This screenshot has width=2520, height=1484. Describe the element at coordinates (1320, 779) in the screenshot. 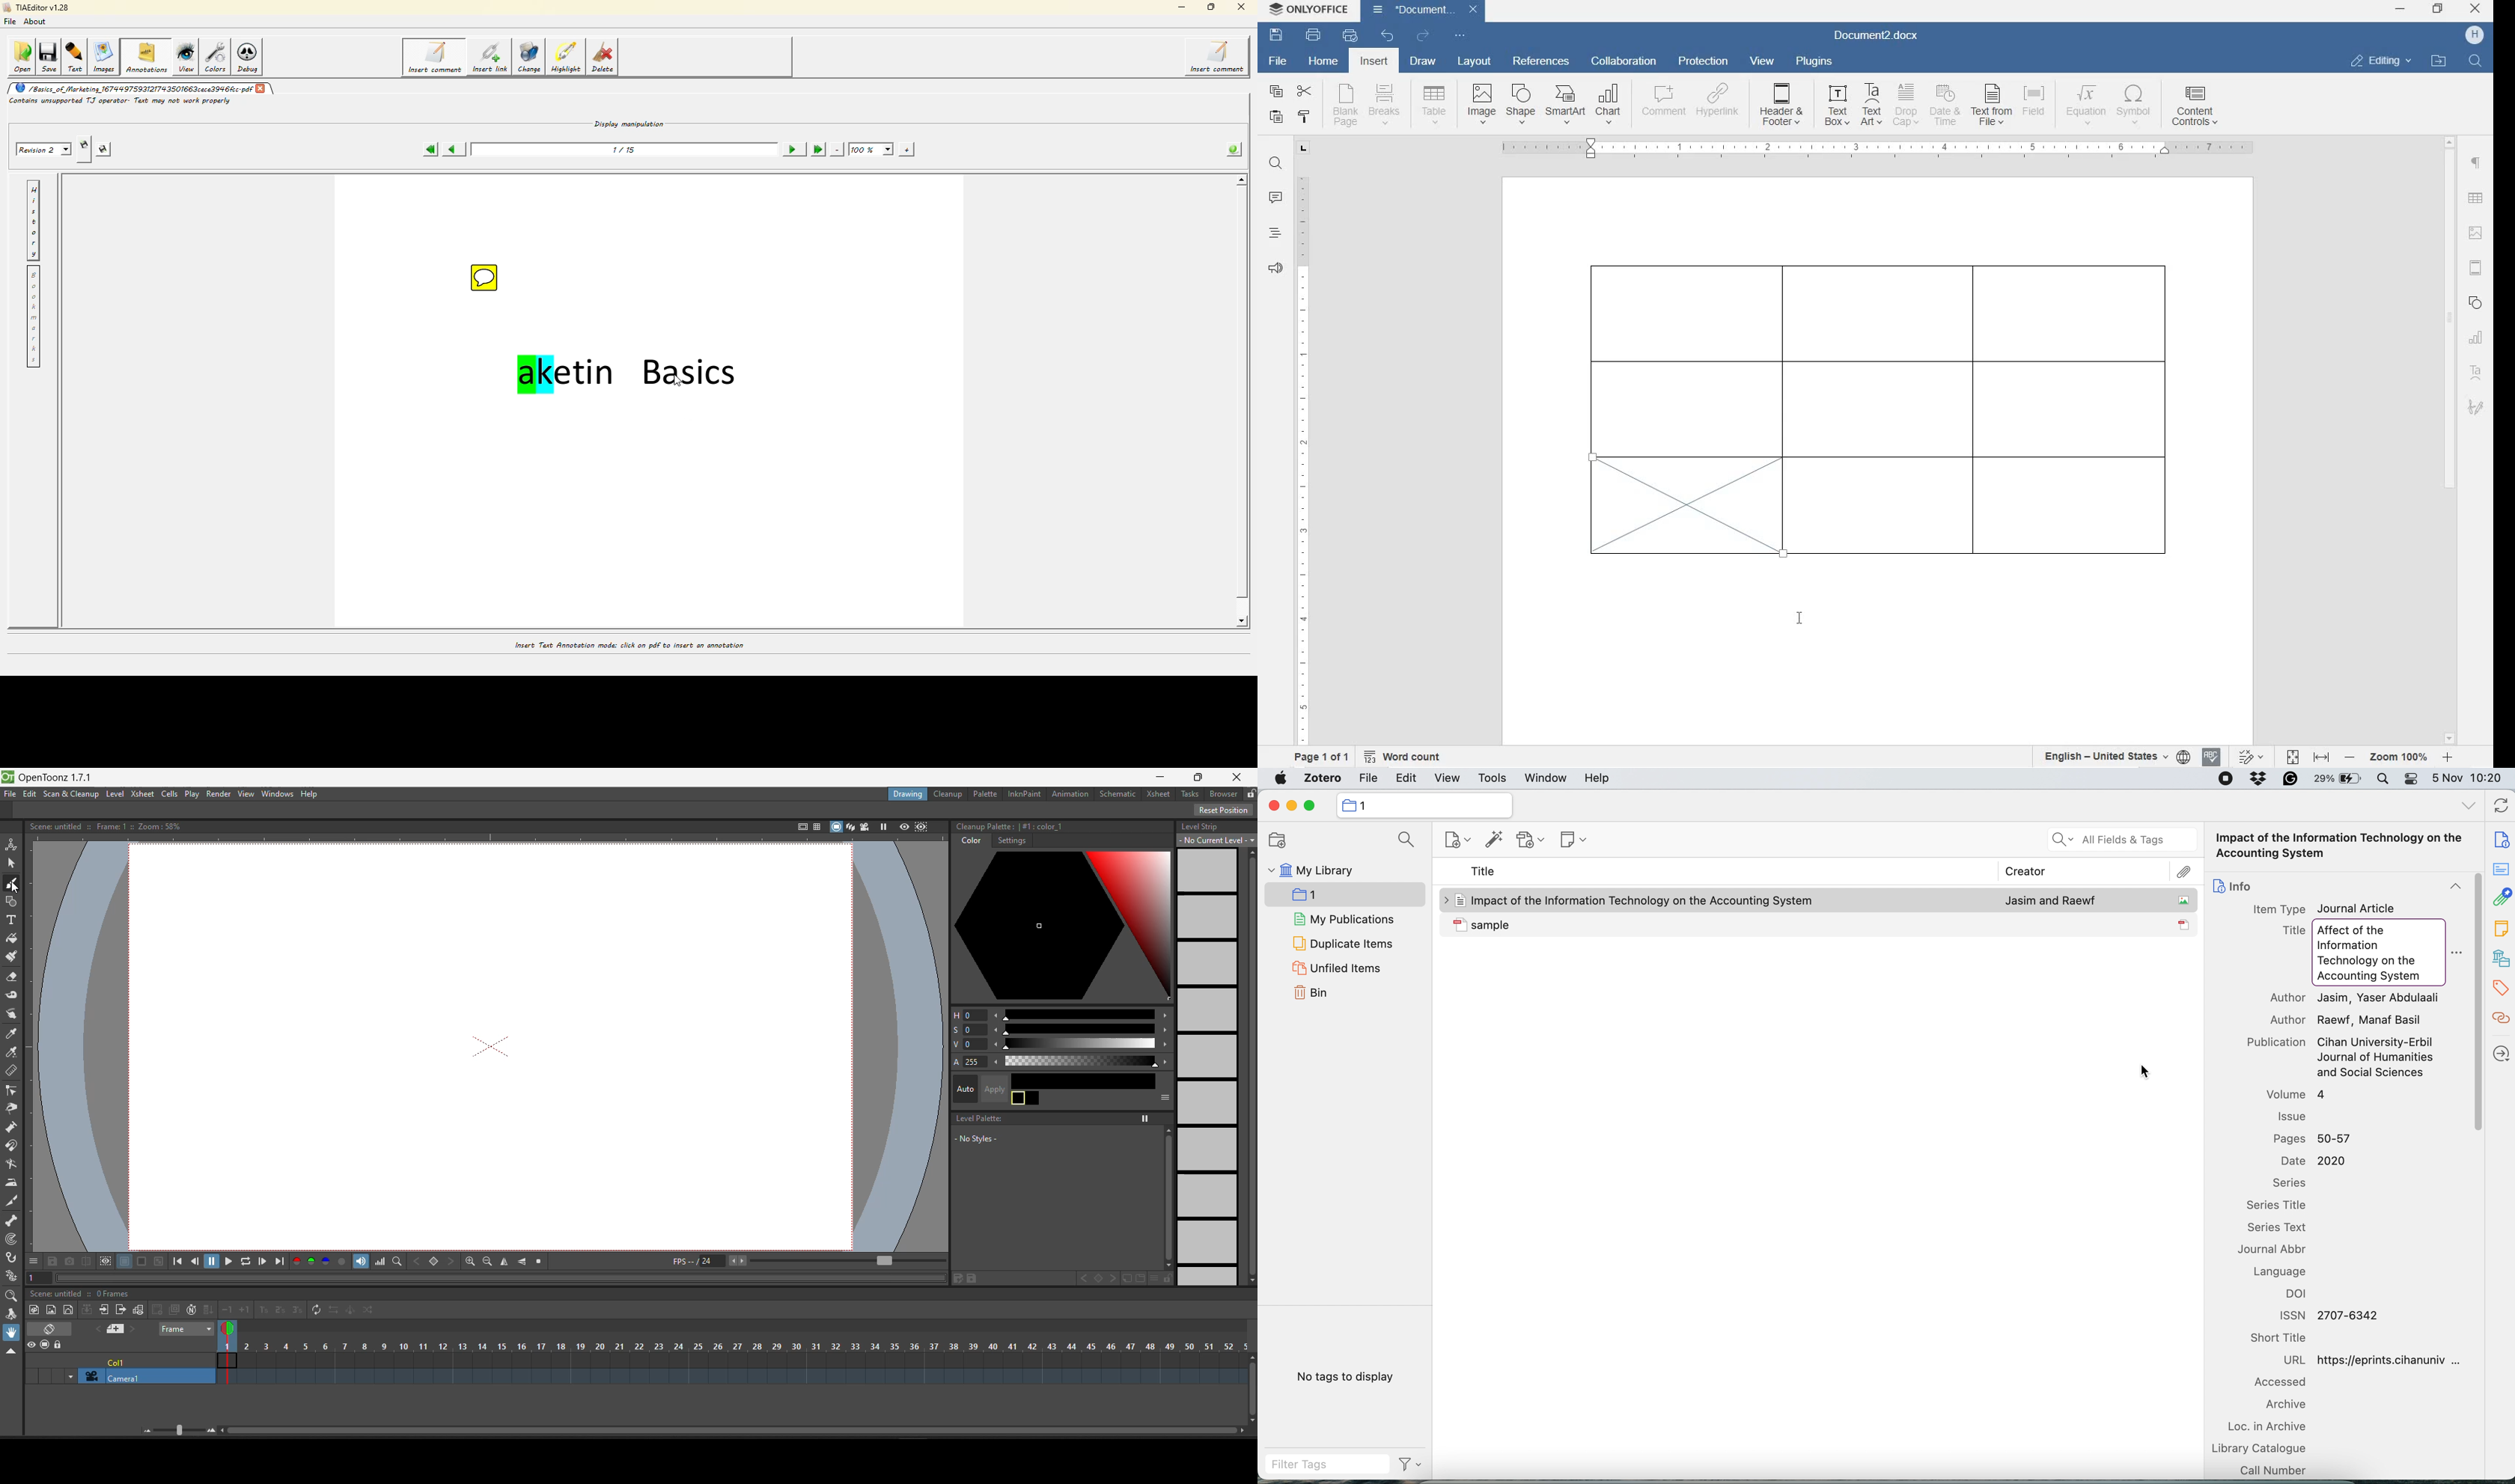

I see `zotero` at that location.